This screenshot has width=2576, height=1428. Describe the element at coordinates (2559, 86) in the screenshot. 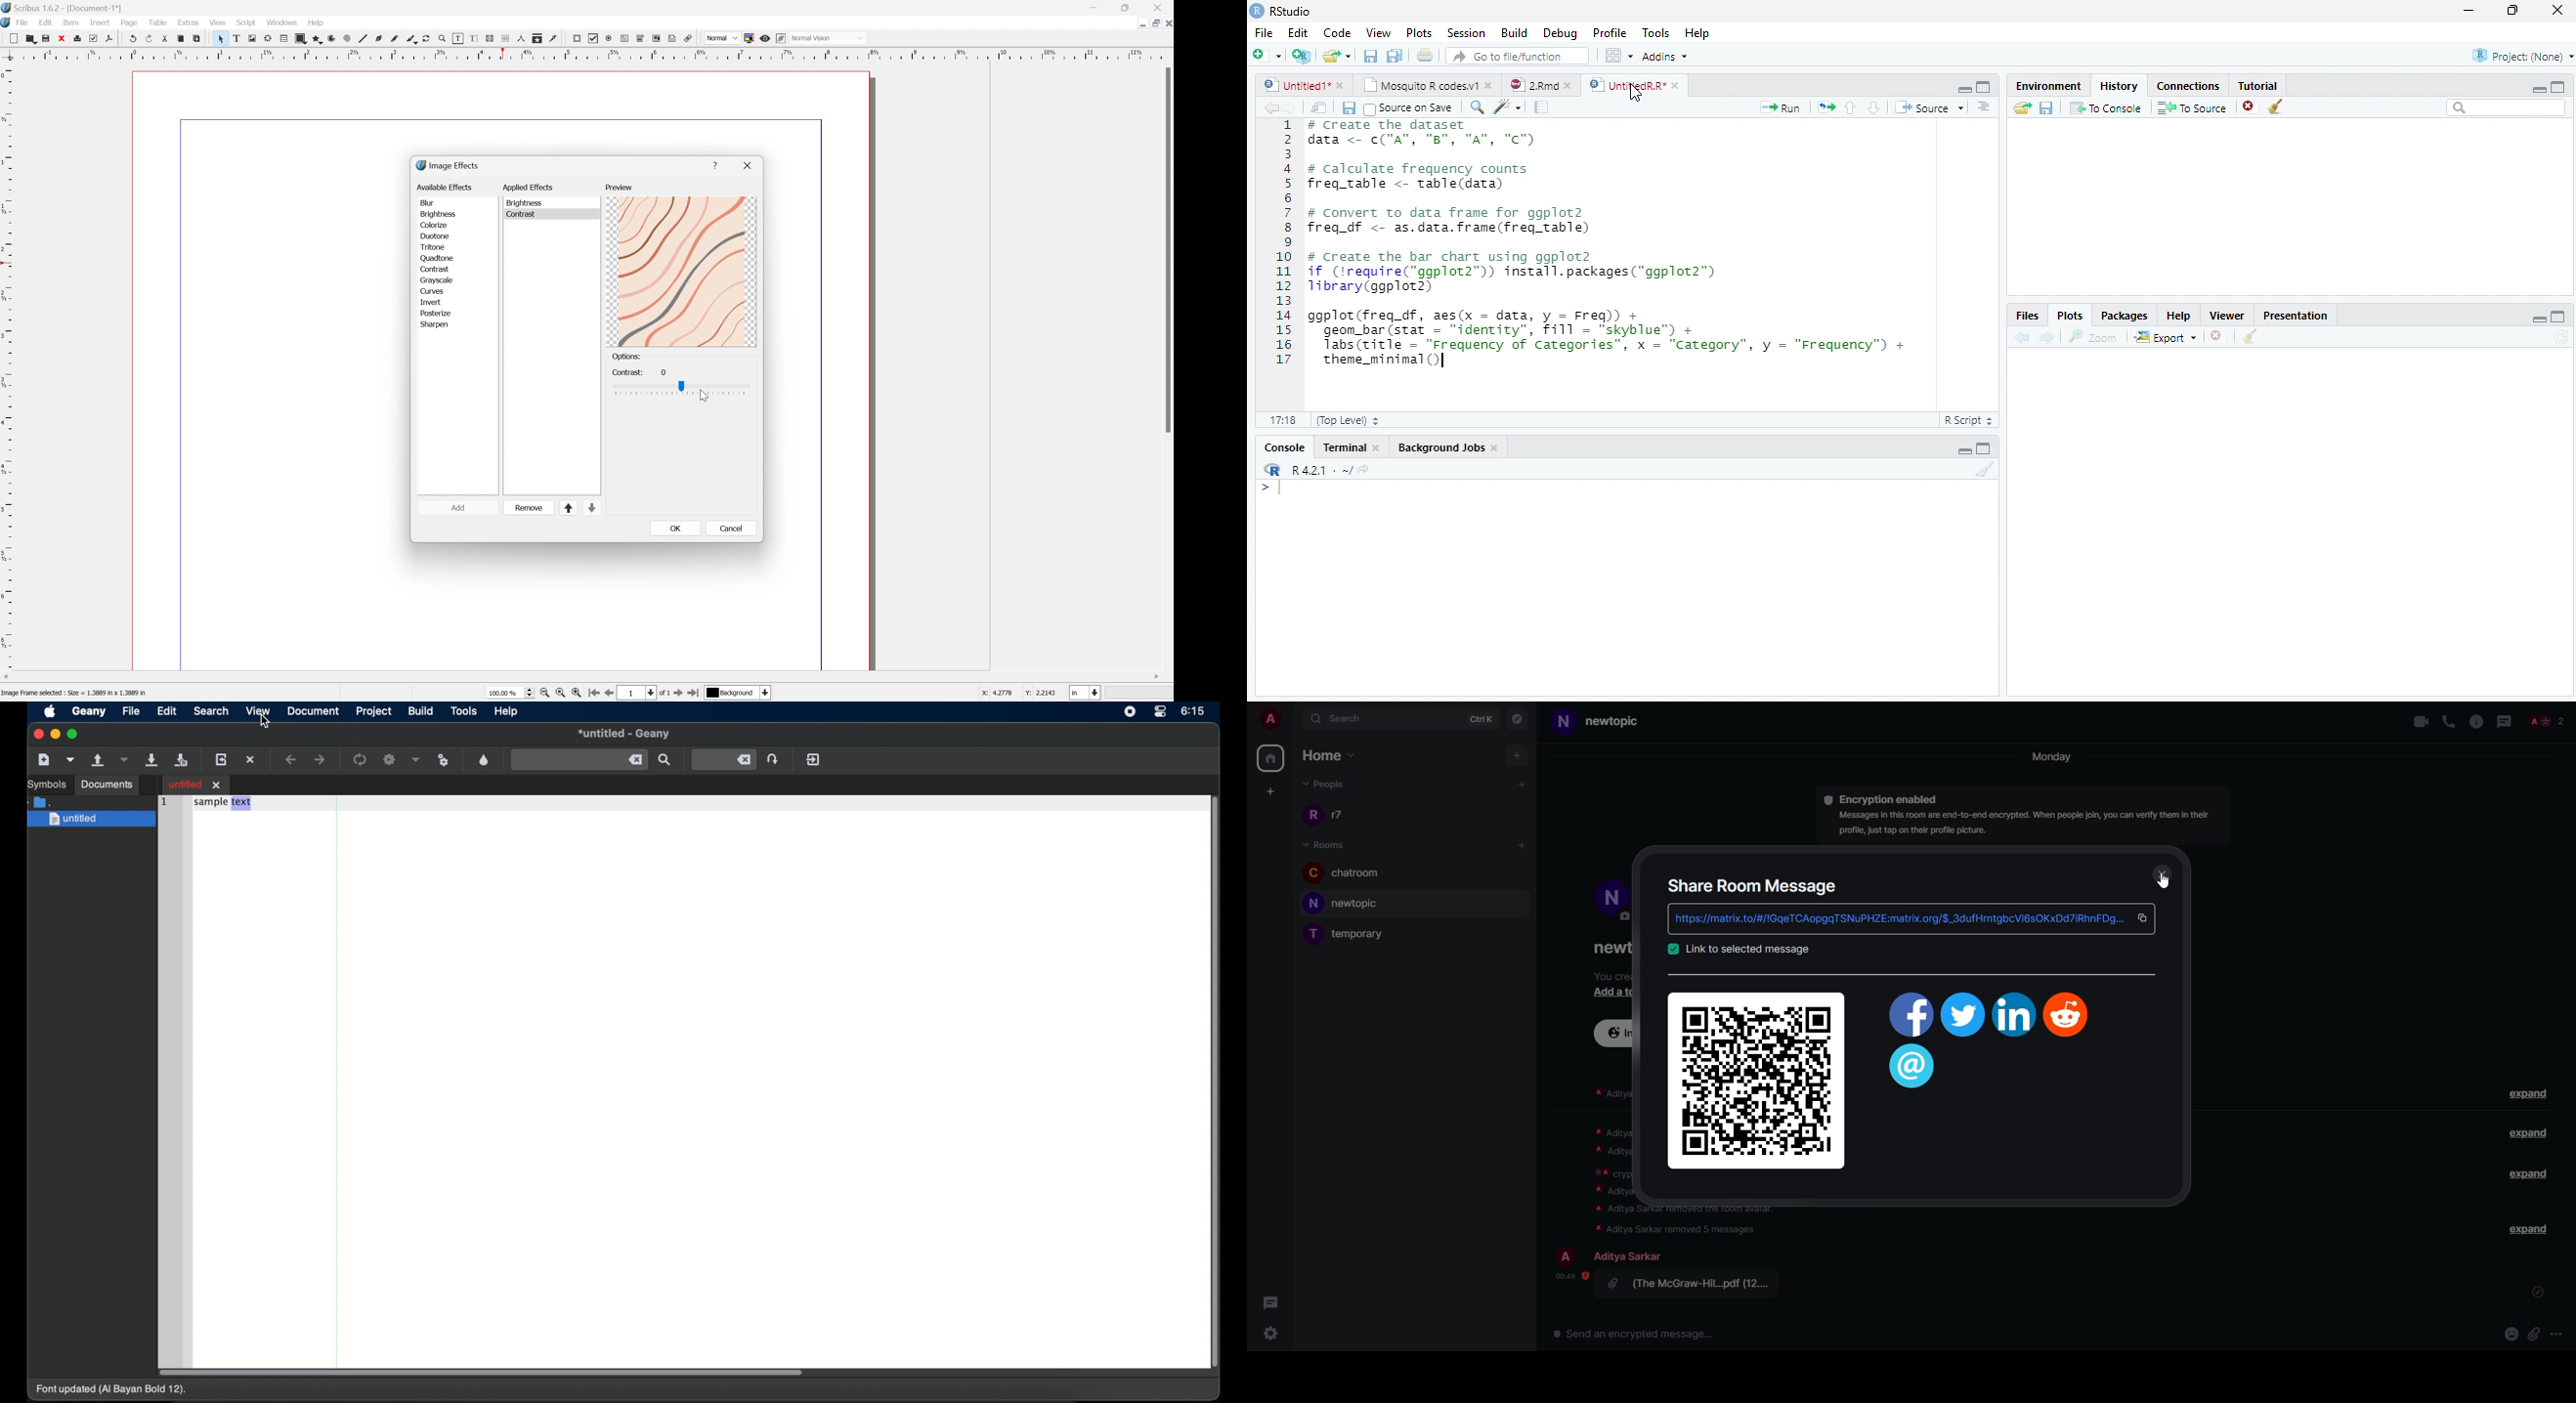

I see `Maximize` at that location.